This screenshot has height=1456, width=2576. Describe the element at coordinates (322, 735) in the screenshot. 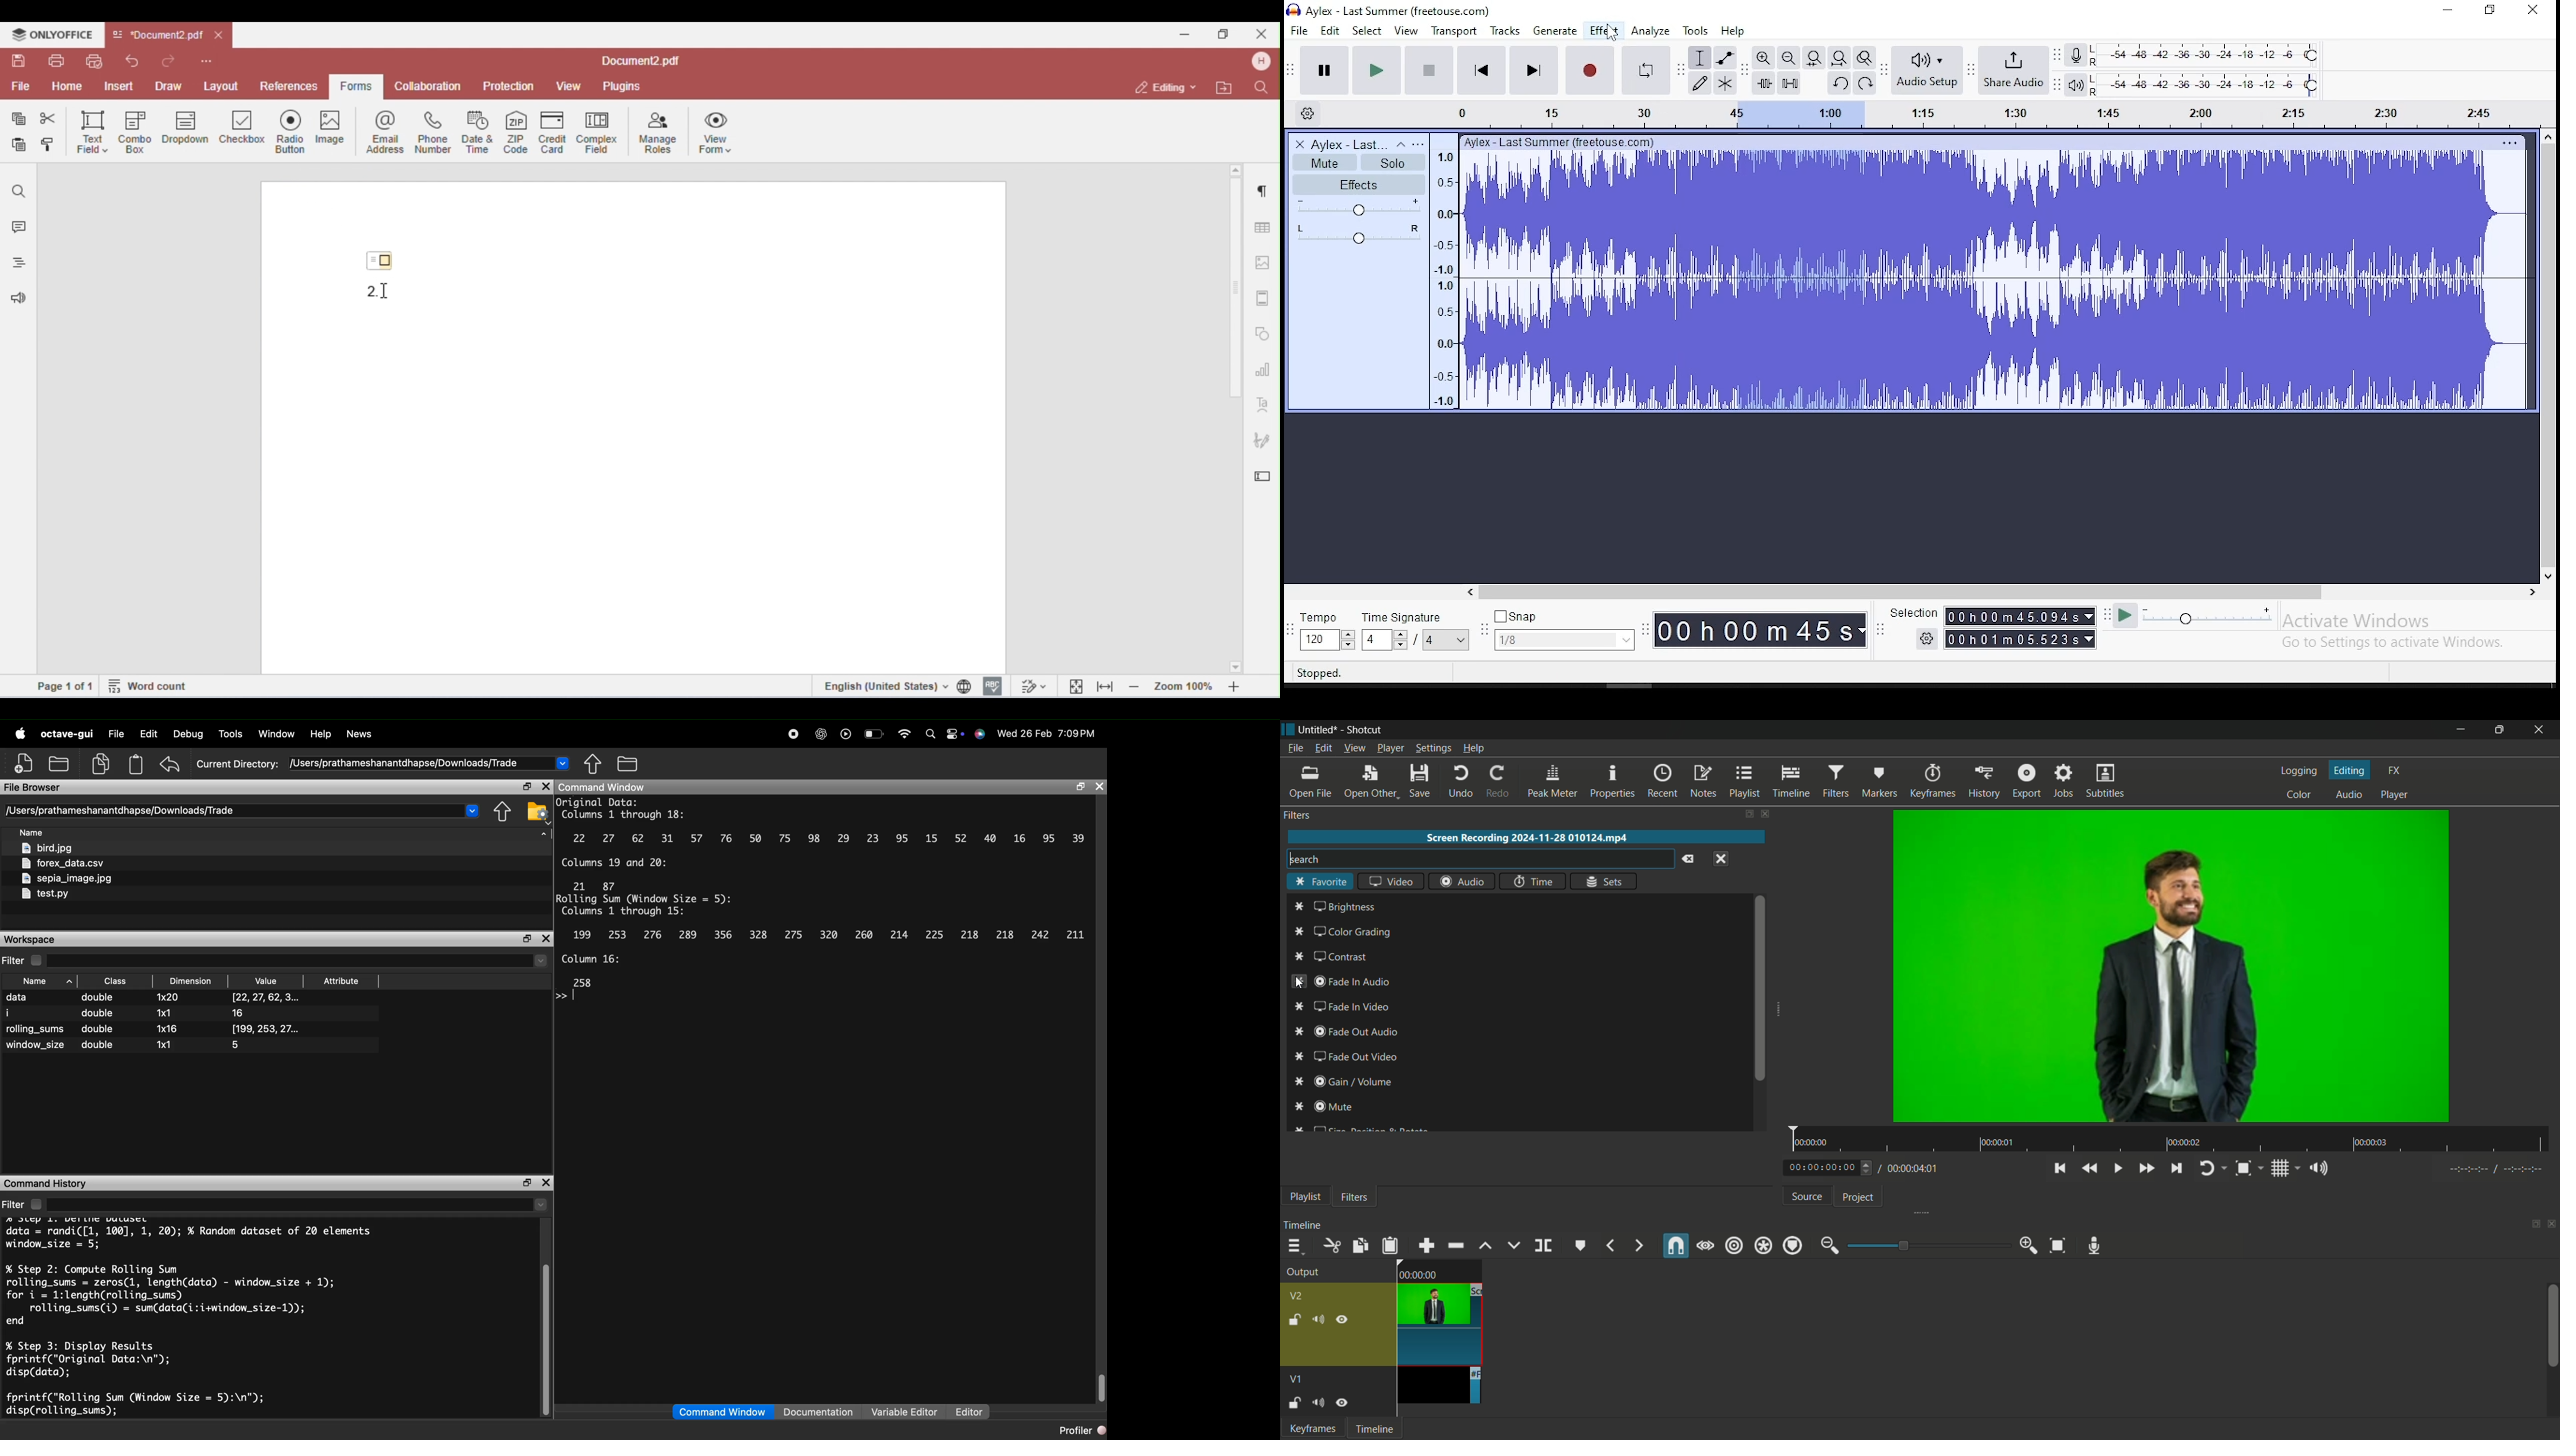

I see `help` at that location.